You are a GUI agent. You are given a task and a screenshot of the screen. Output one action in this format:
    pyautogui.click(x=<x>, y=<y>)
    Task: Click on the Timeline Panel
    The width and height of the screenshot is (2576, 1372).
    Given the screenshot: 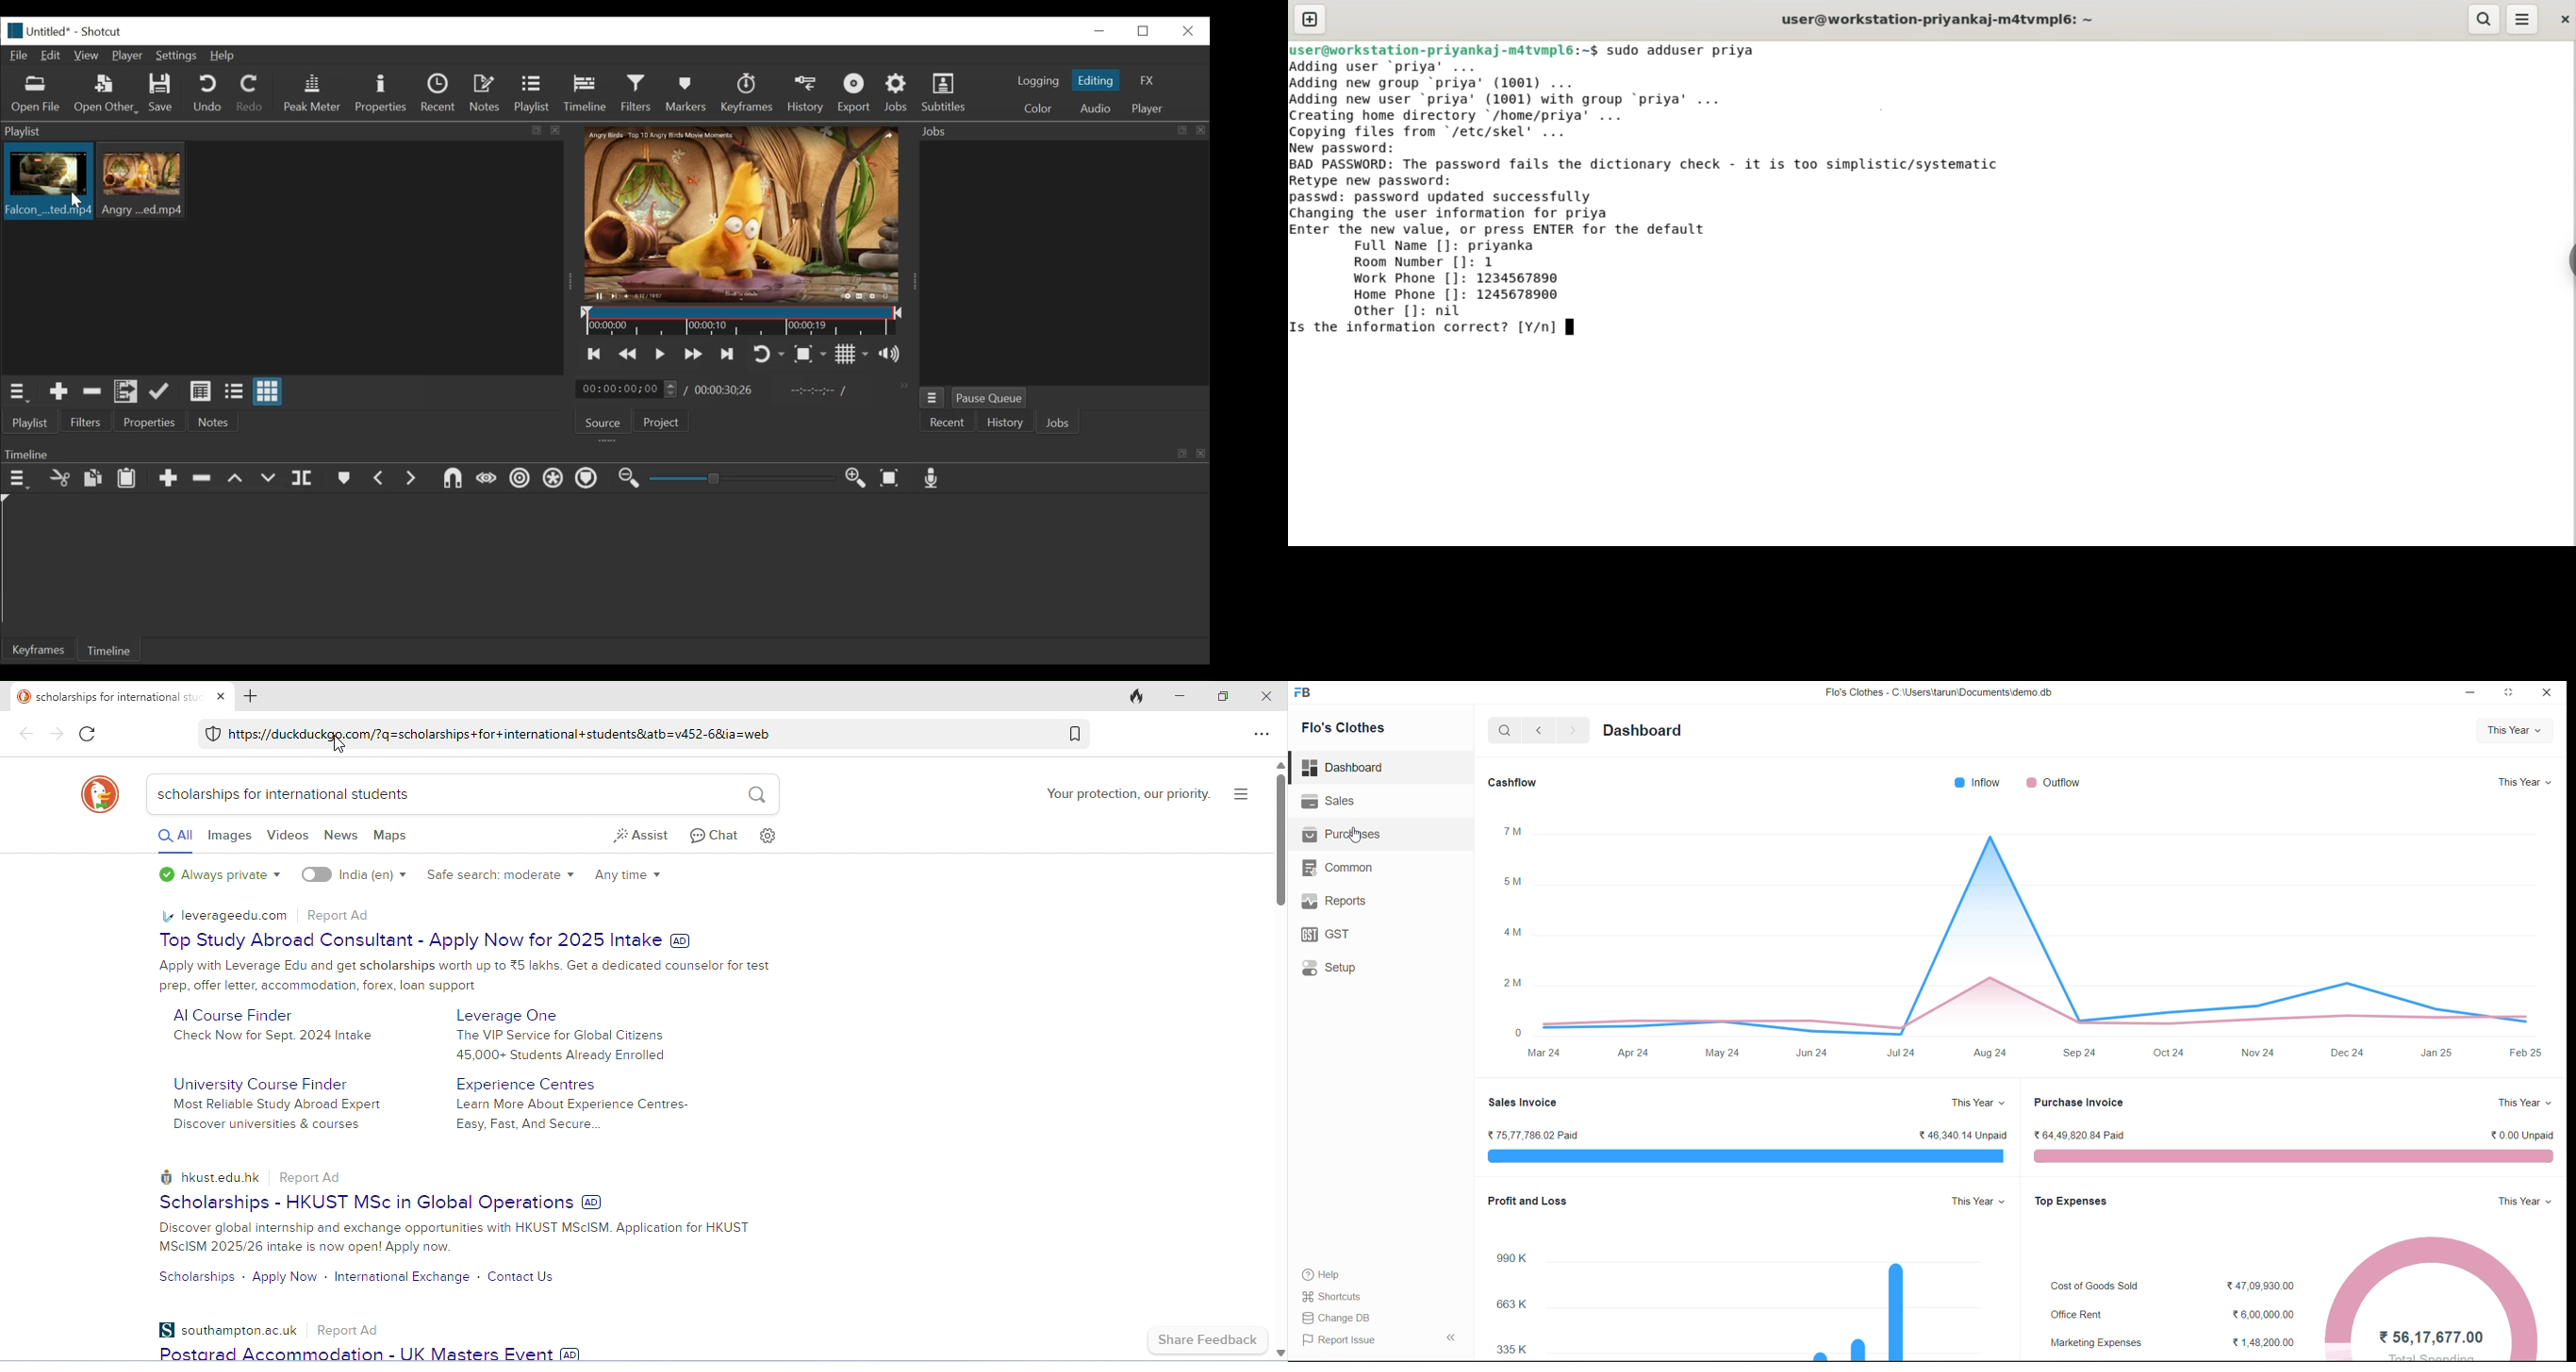 What is the action you would take?
    pyautogui.click(x=603, y=453)
    